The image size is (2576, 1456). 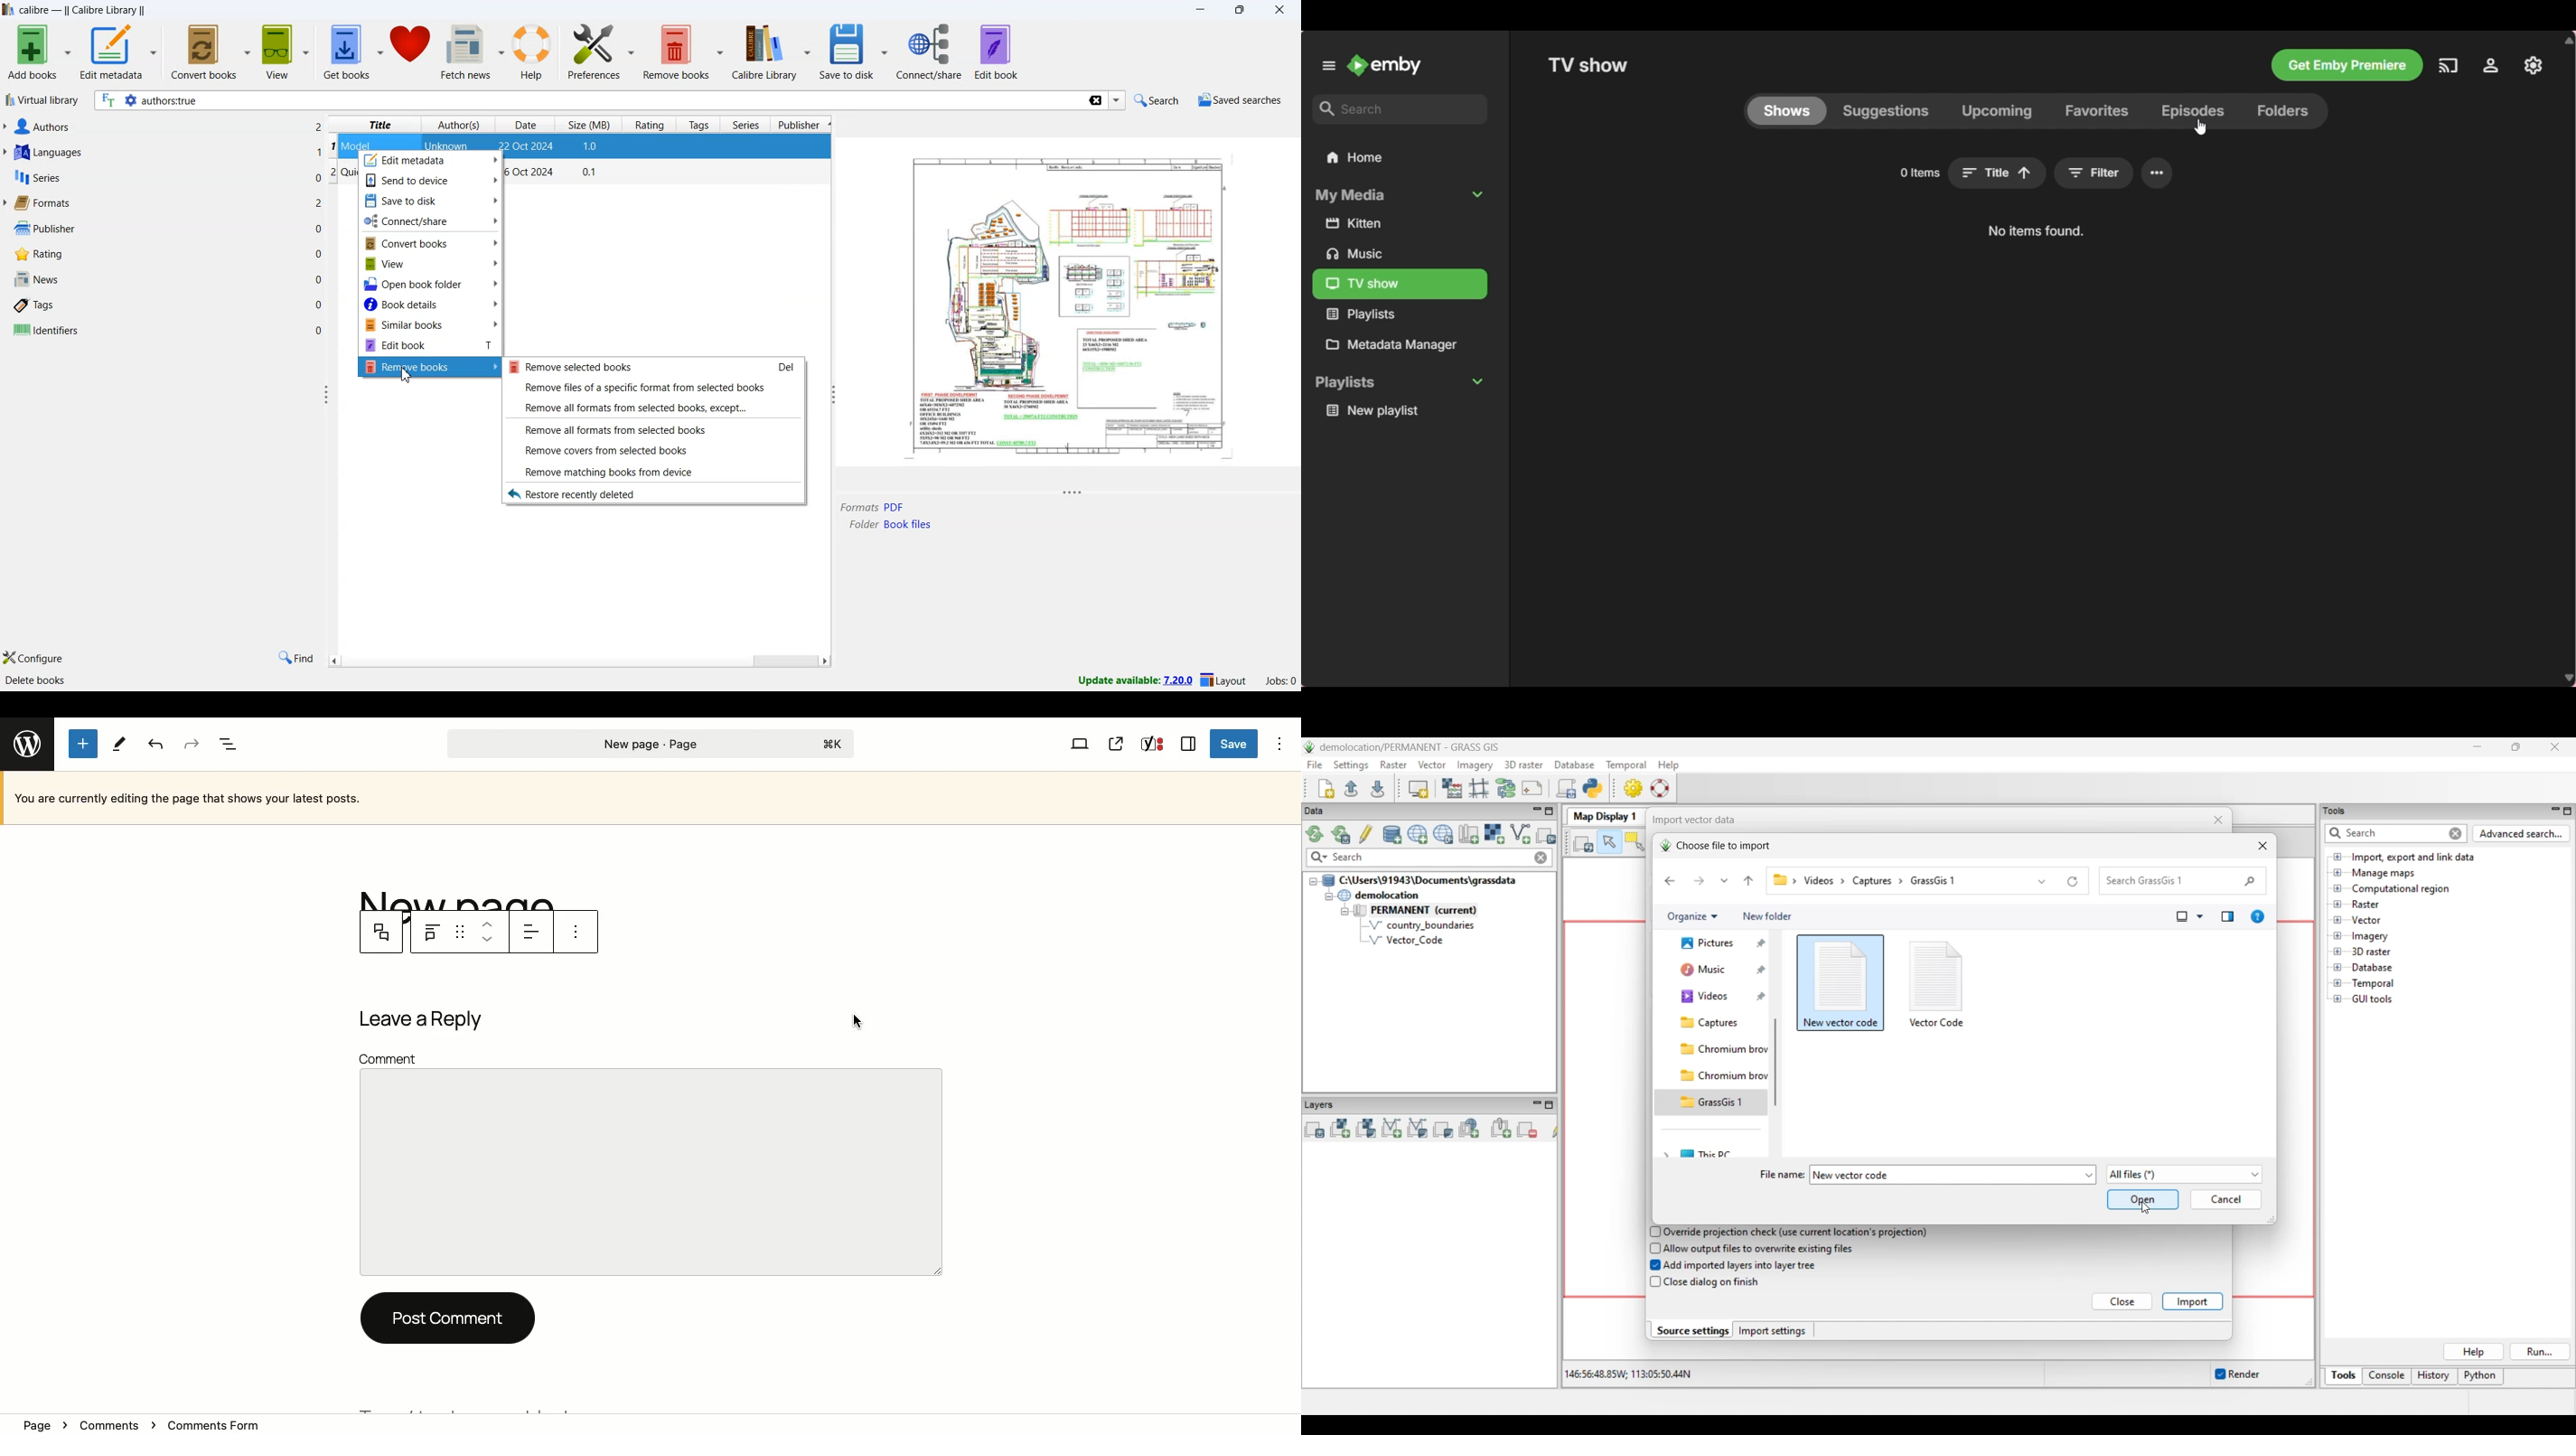 What do you see at coordinates (653, 387) in the screenshot?
I see `Remove files of a specific format from selected books` at bounding box center [653, 387].